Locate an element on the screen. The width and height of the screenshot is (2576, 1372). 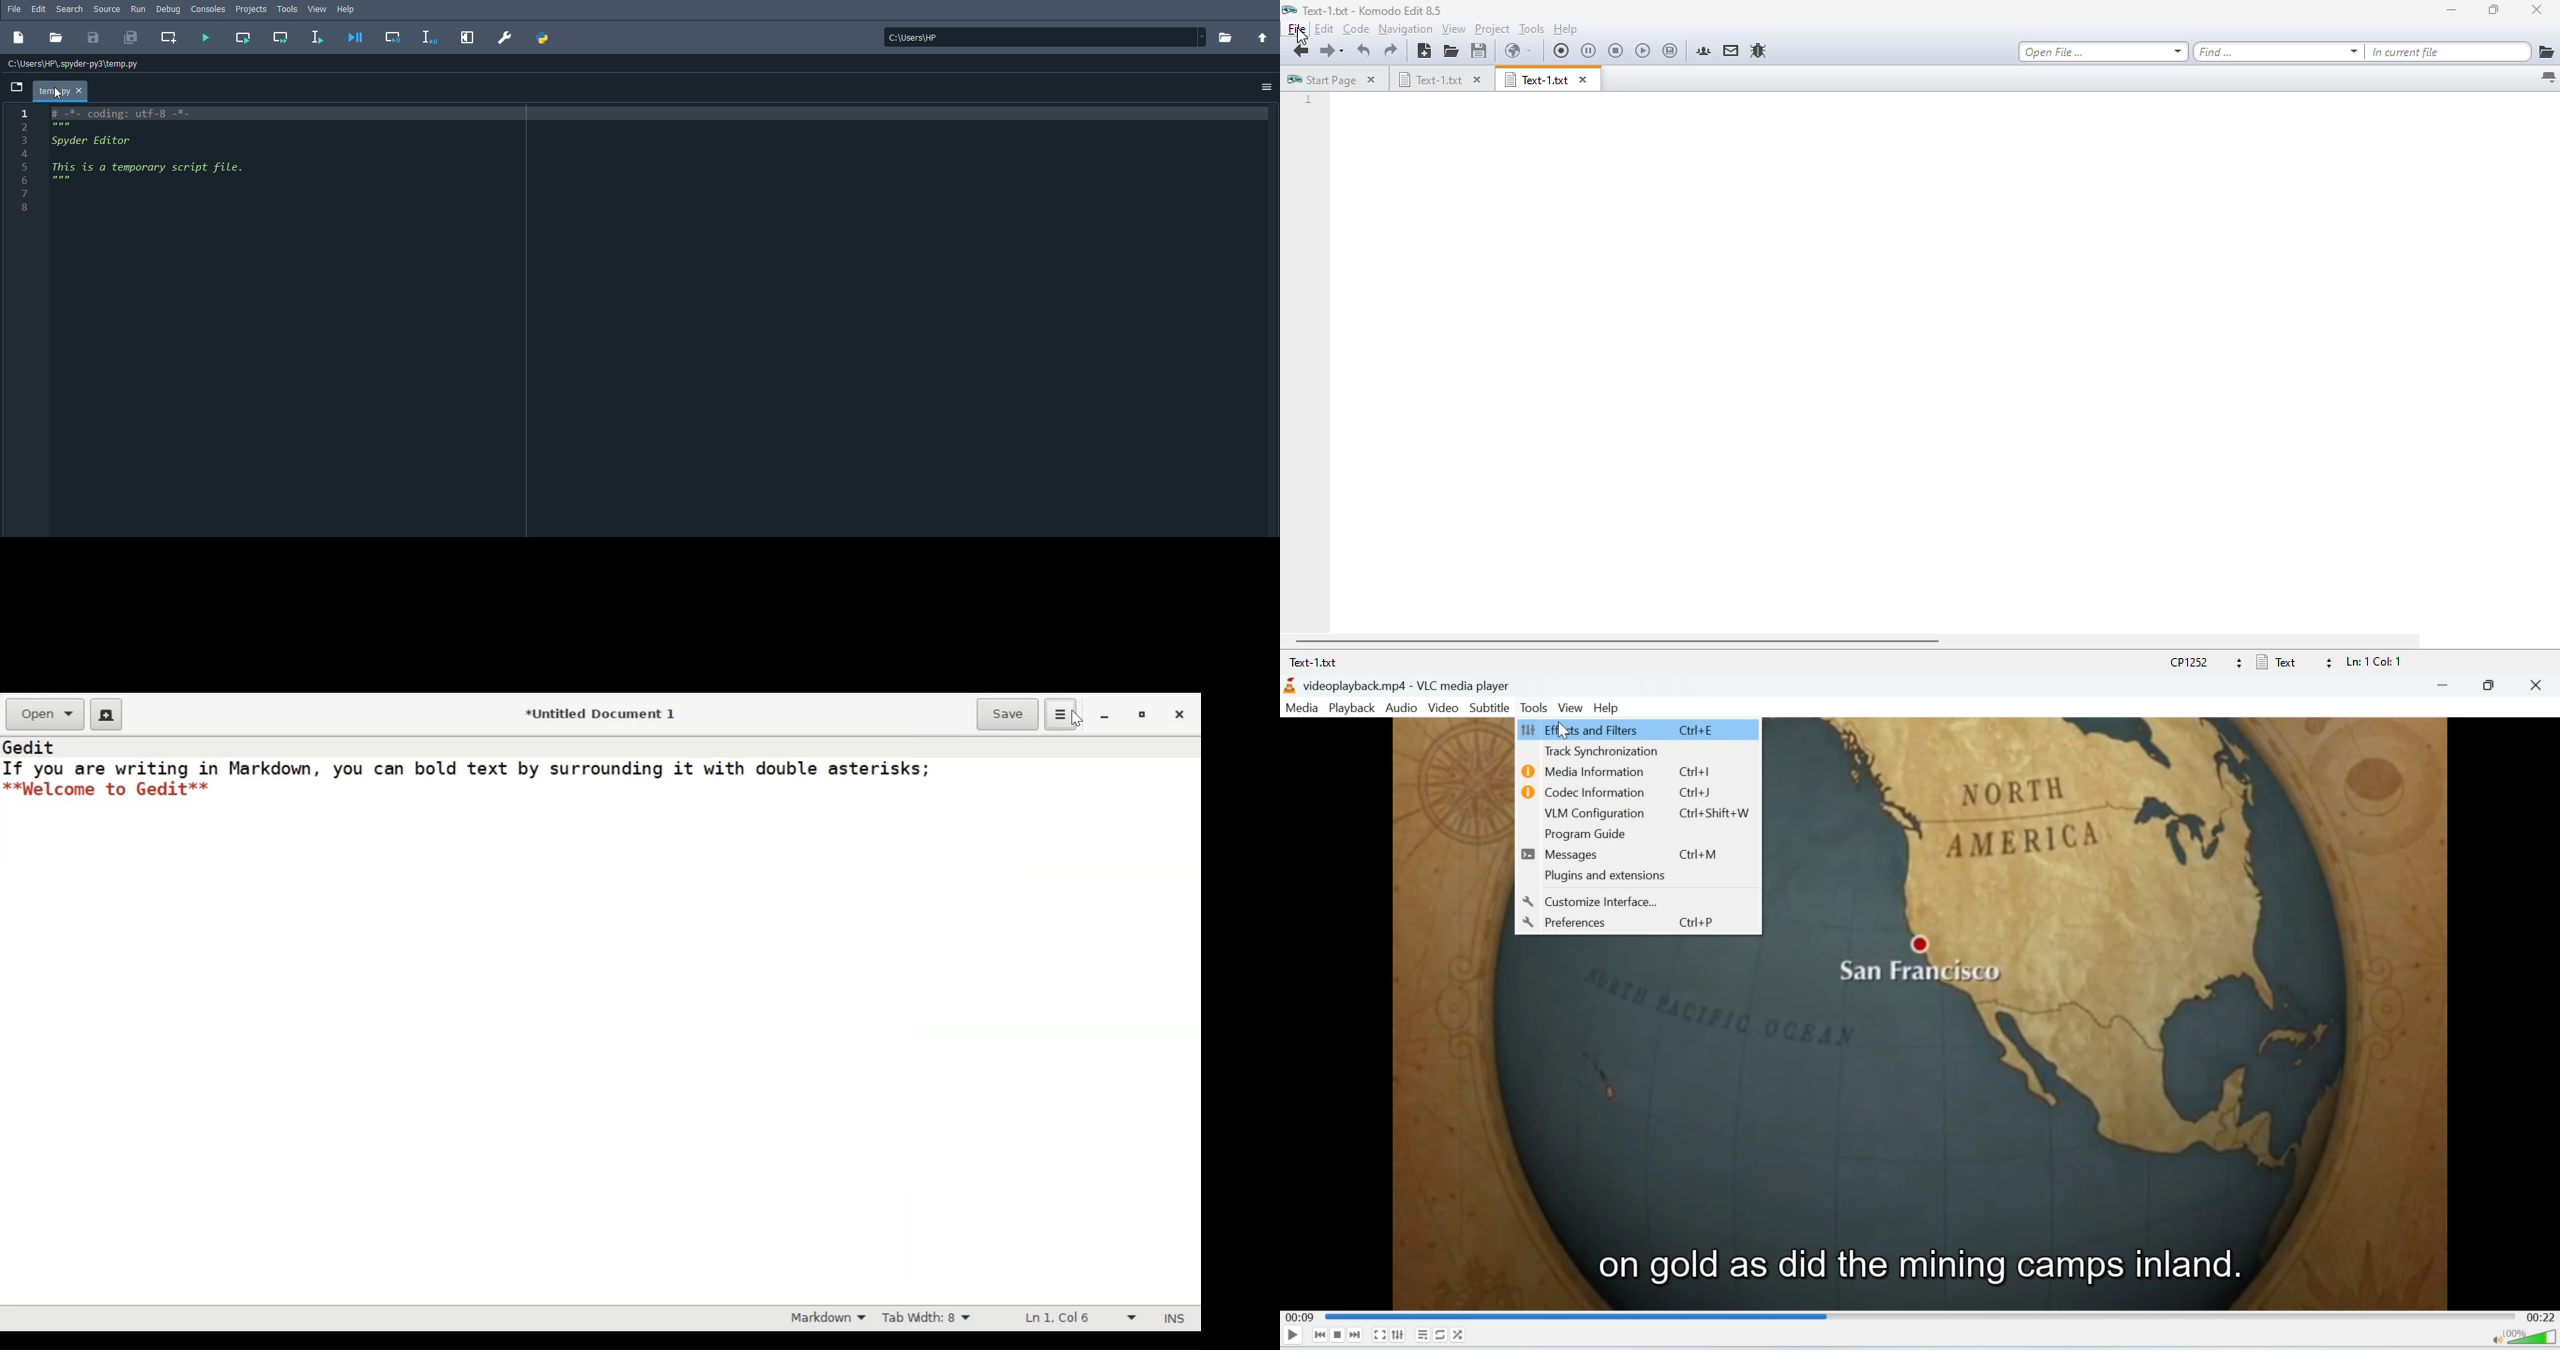
PYTHONPATH manager is located at coordinates (542, 39).